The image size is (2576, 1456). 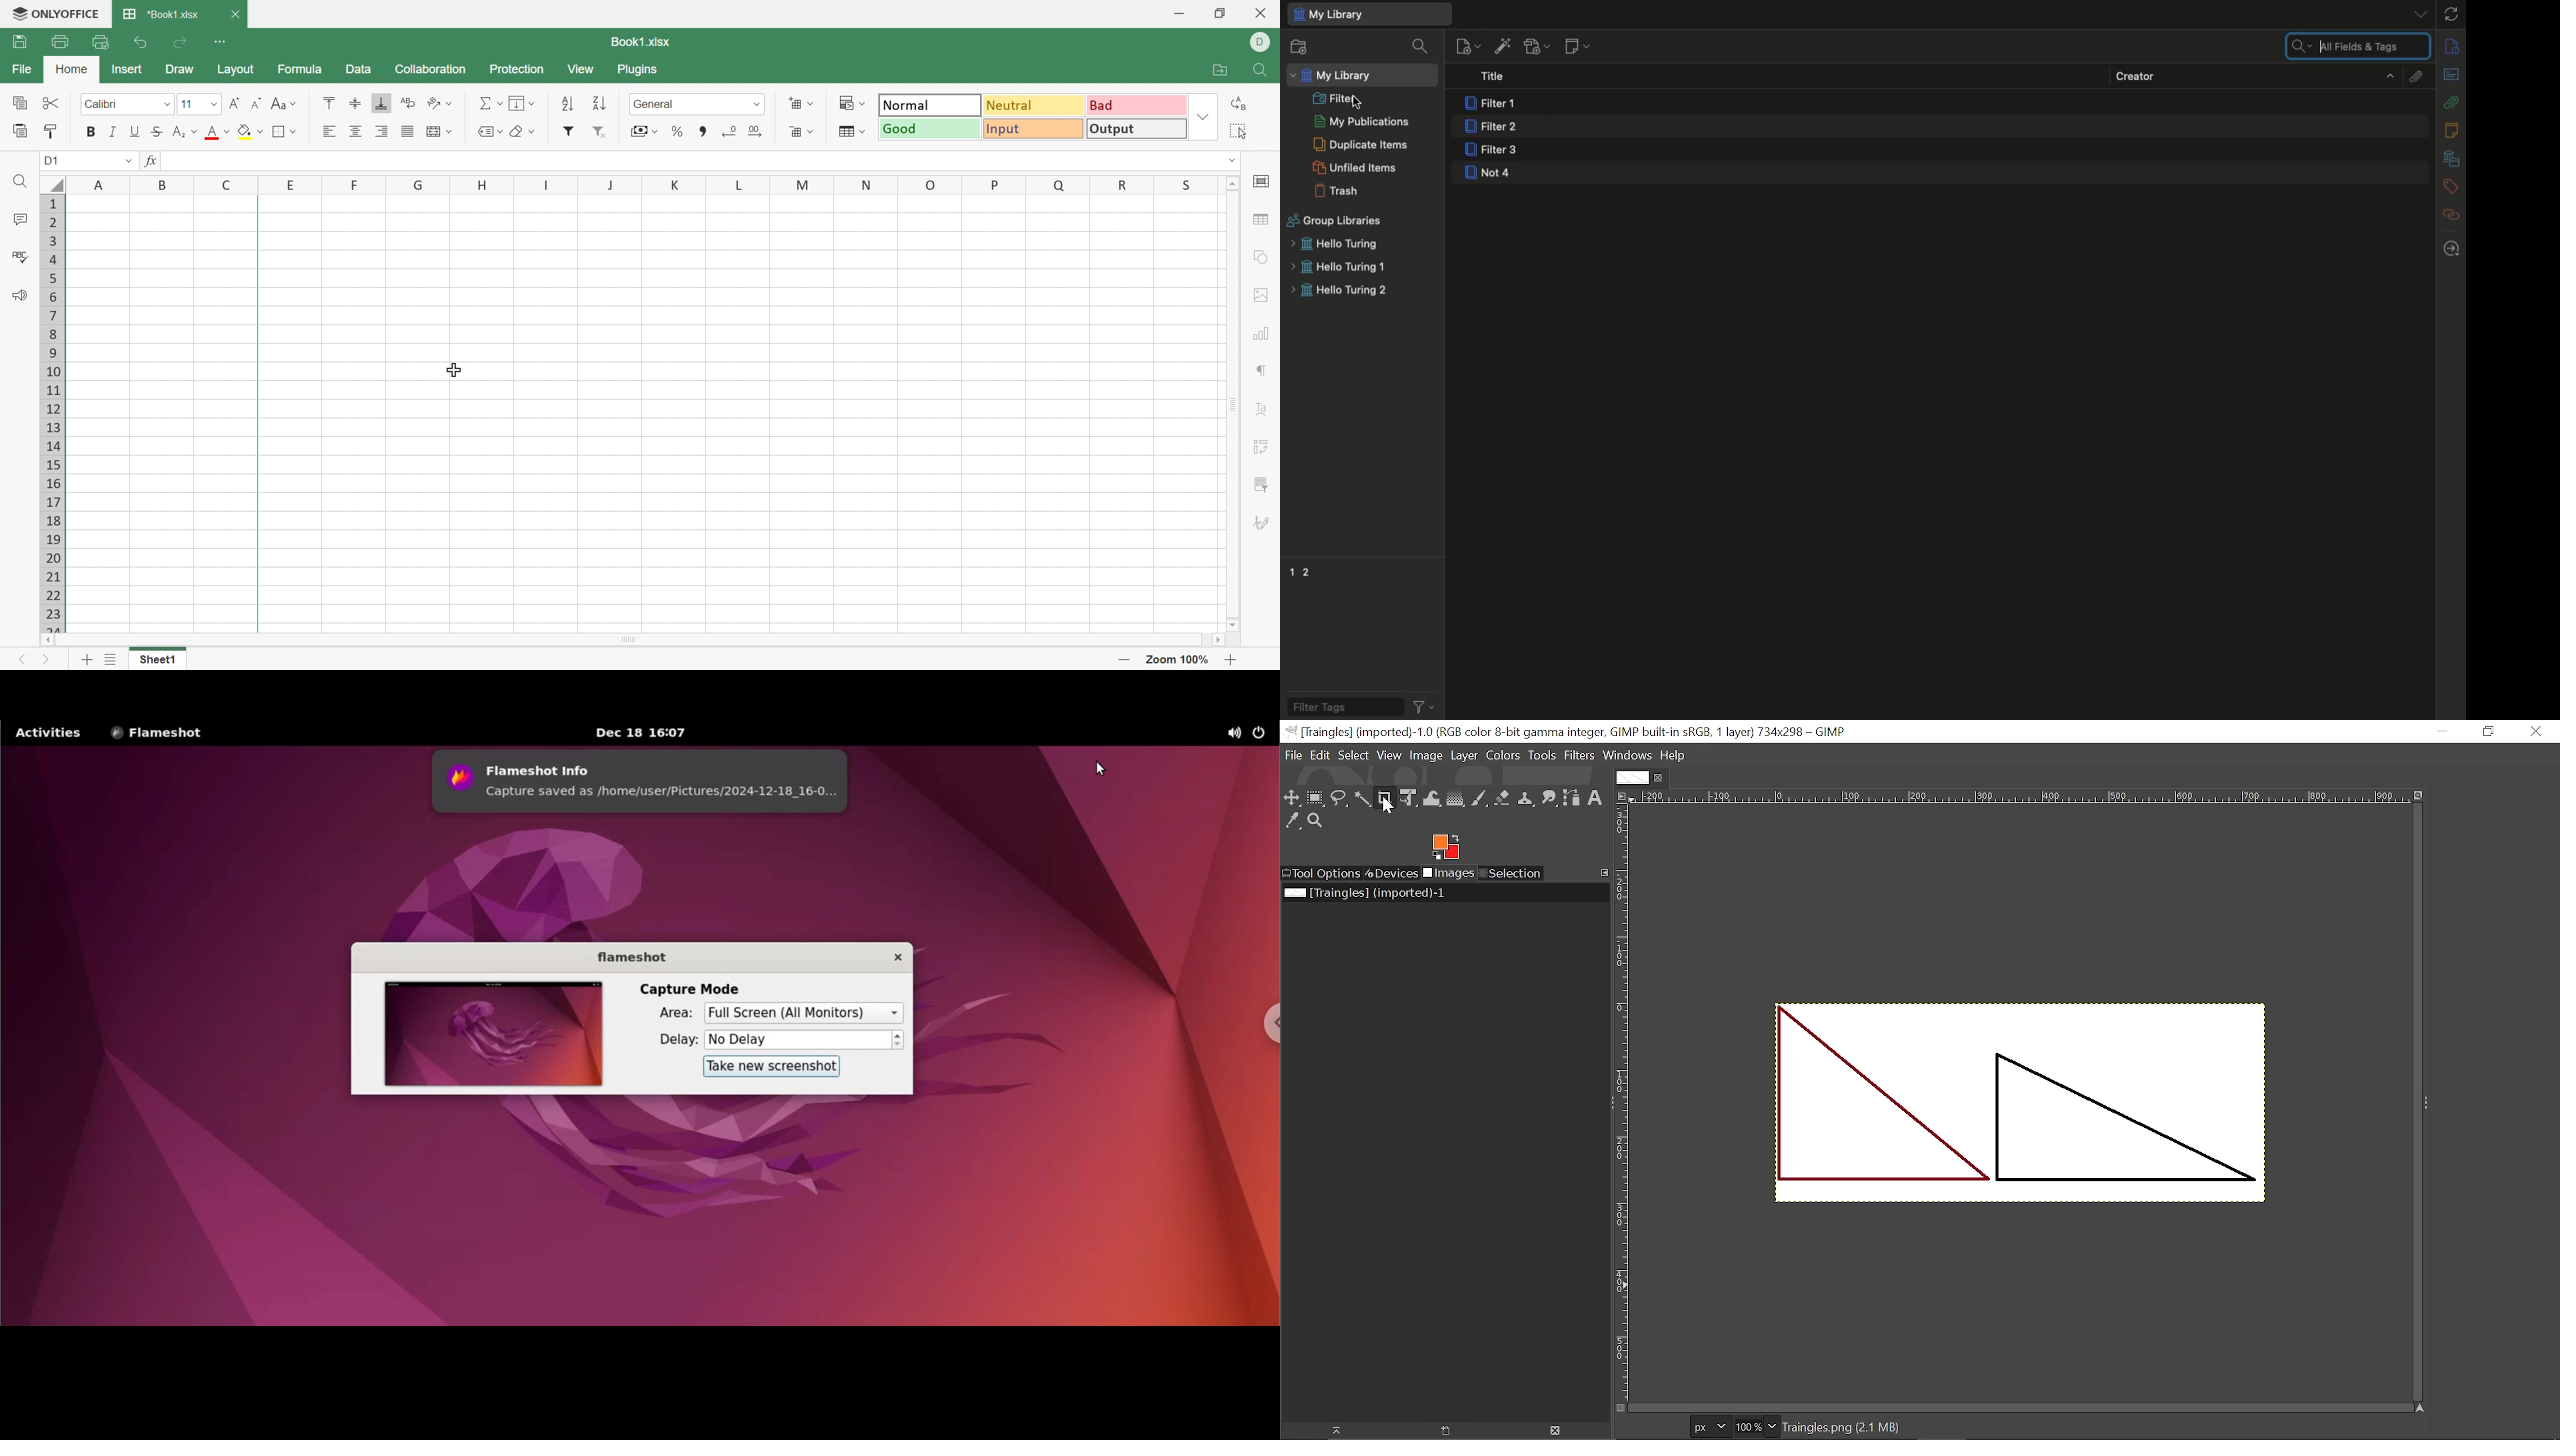 What do you see at coordinates (2536, 734) in the screenshot?
I see `Close` at bounding box center [2536, 734].